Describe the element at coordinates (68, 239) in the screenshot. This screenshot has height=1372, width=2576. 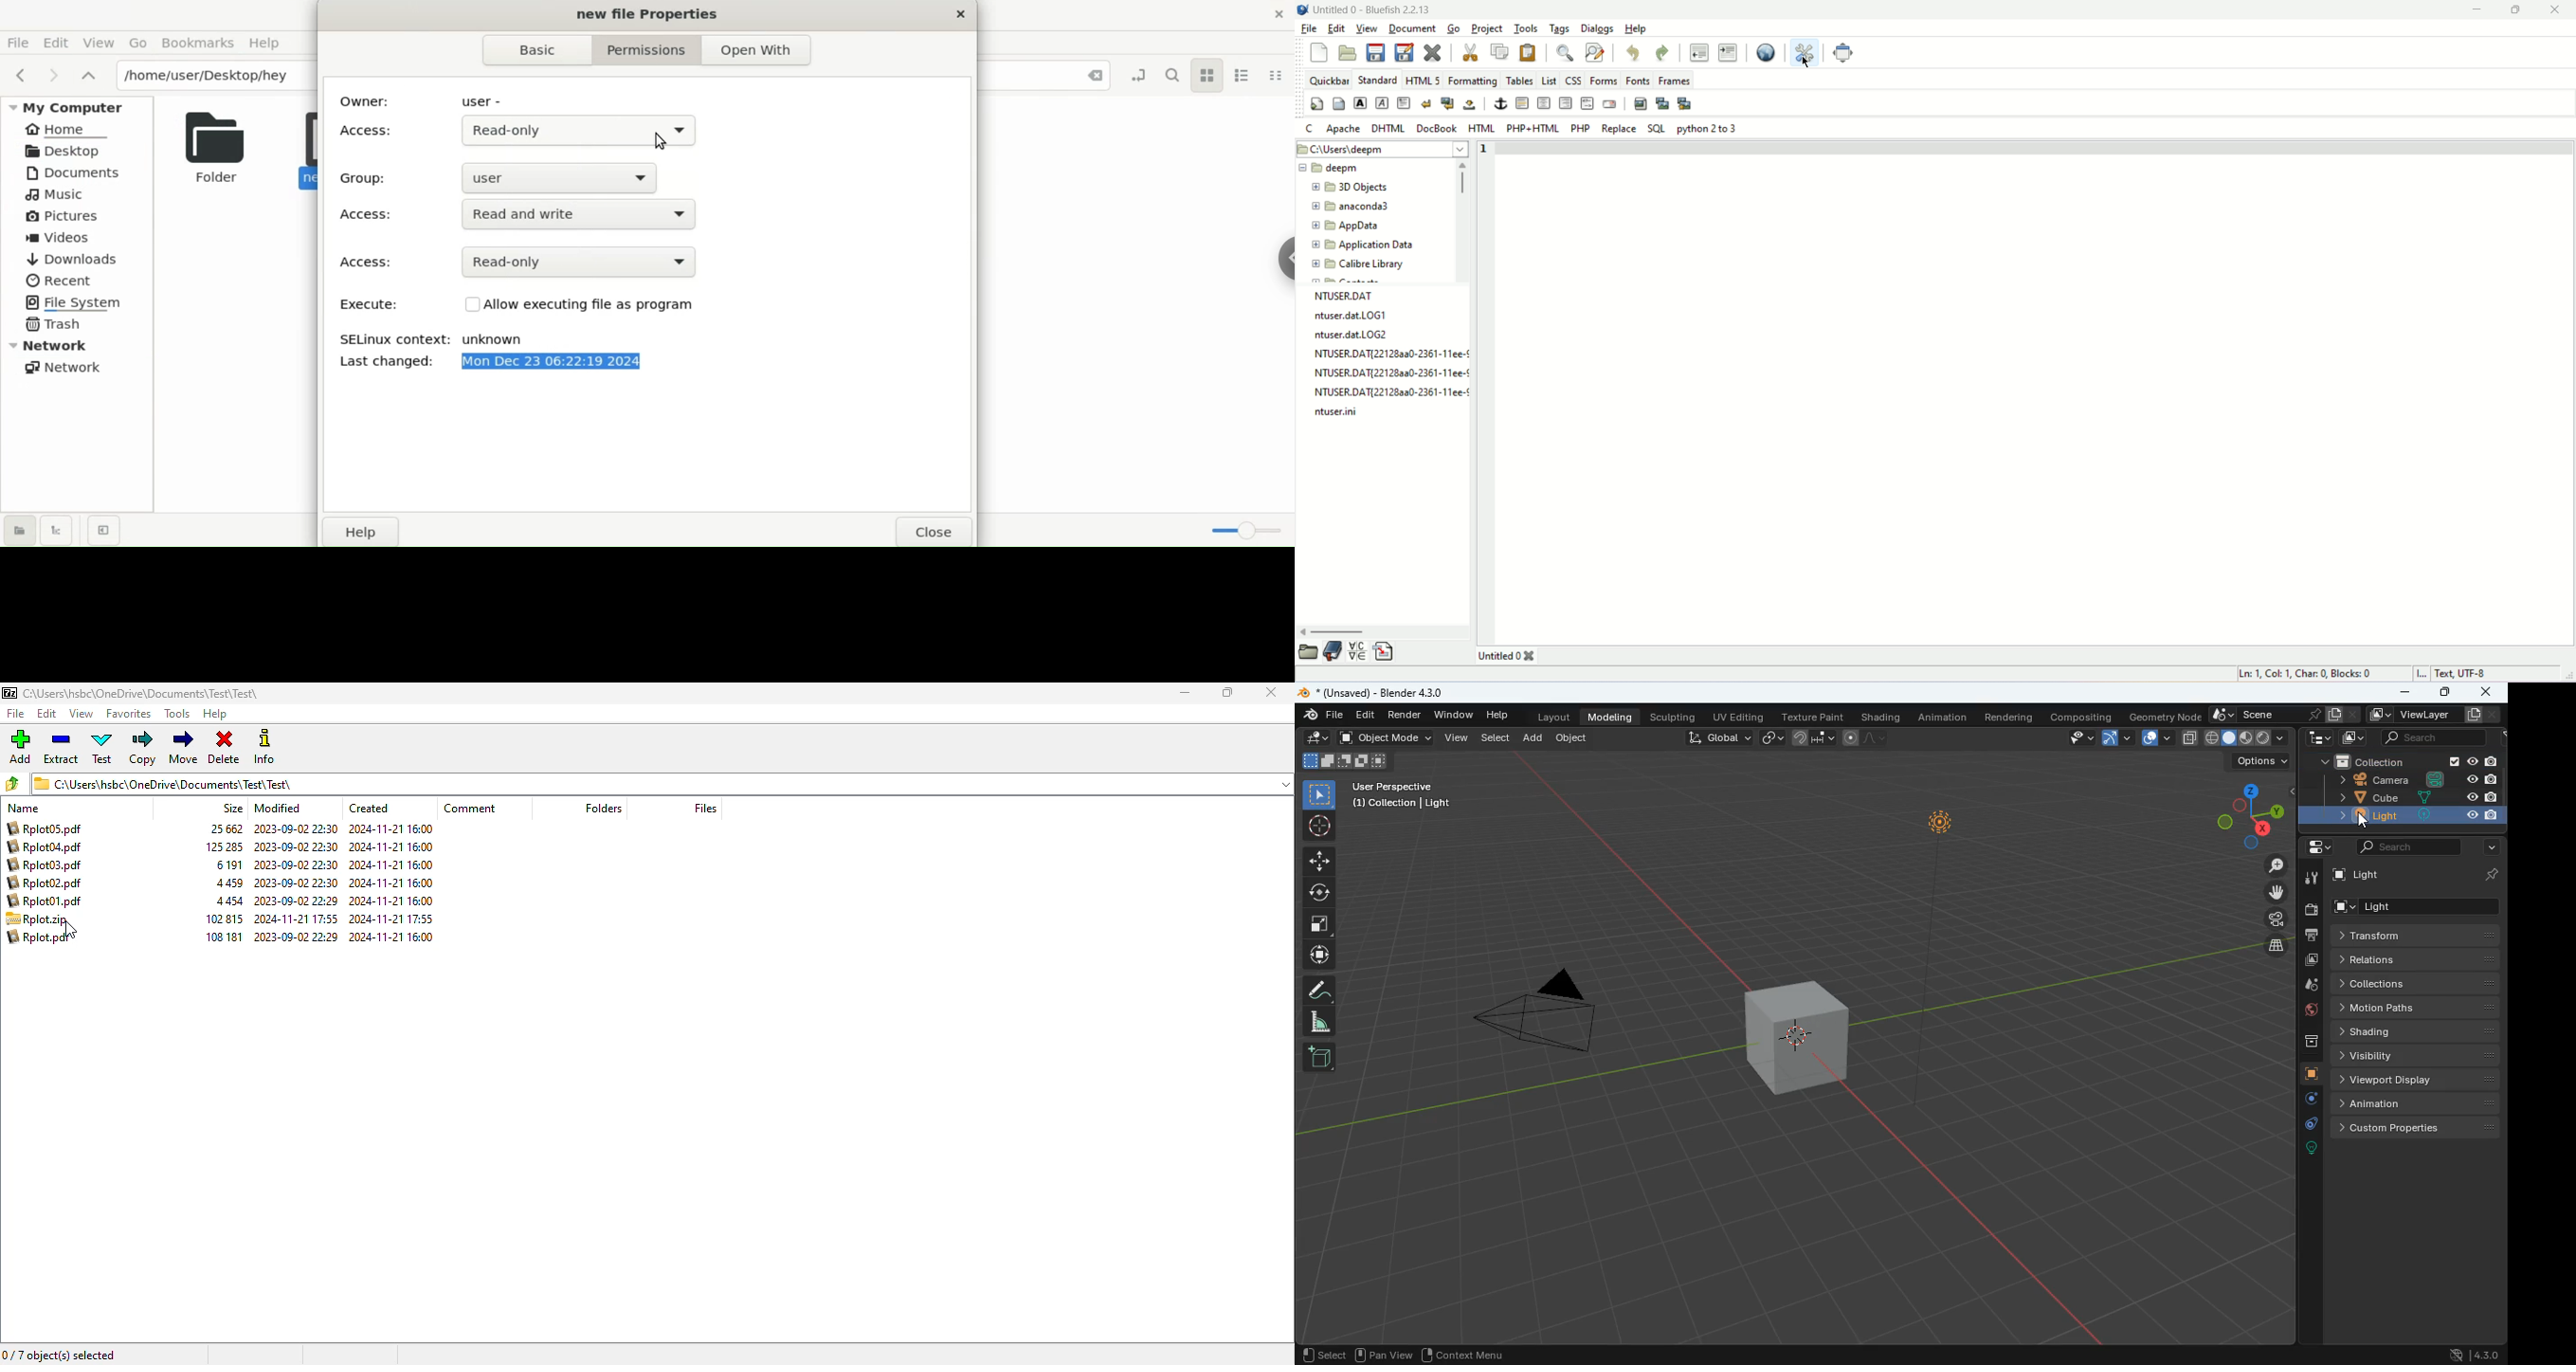
I see `Videos` at that location.